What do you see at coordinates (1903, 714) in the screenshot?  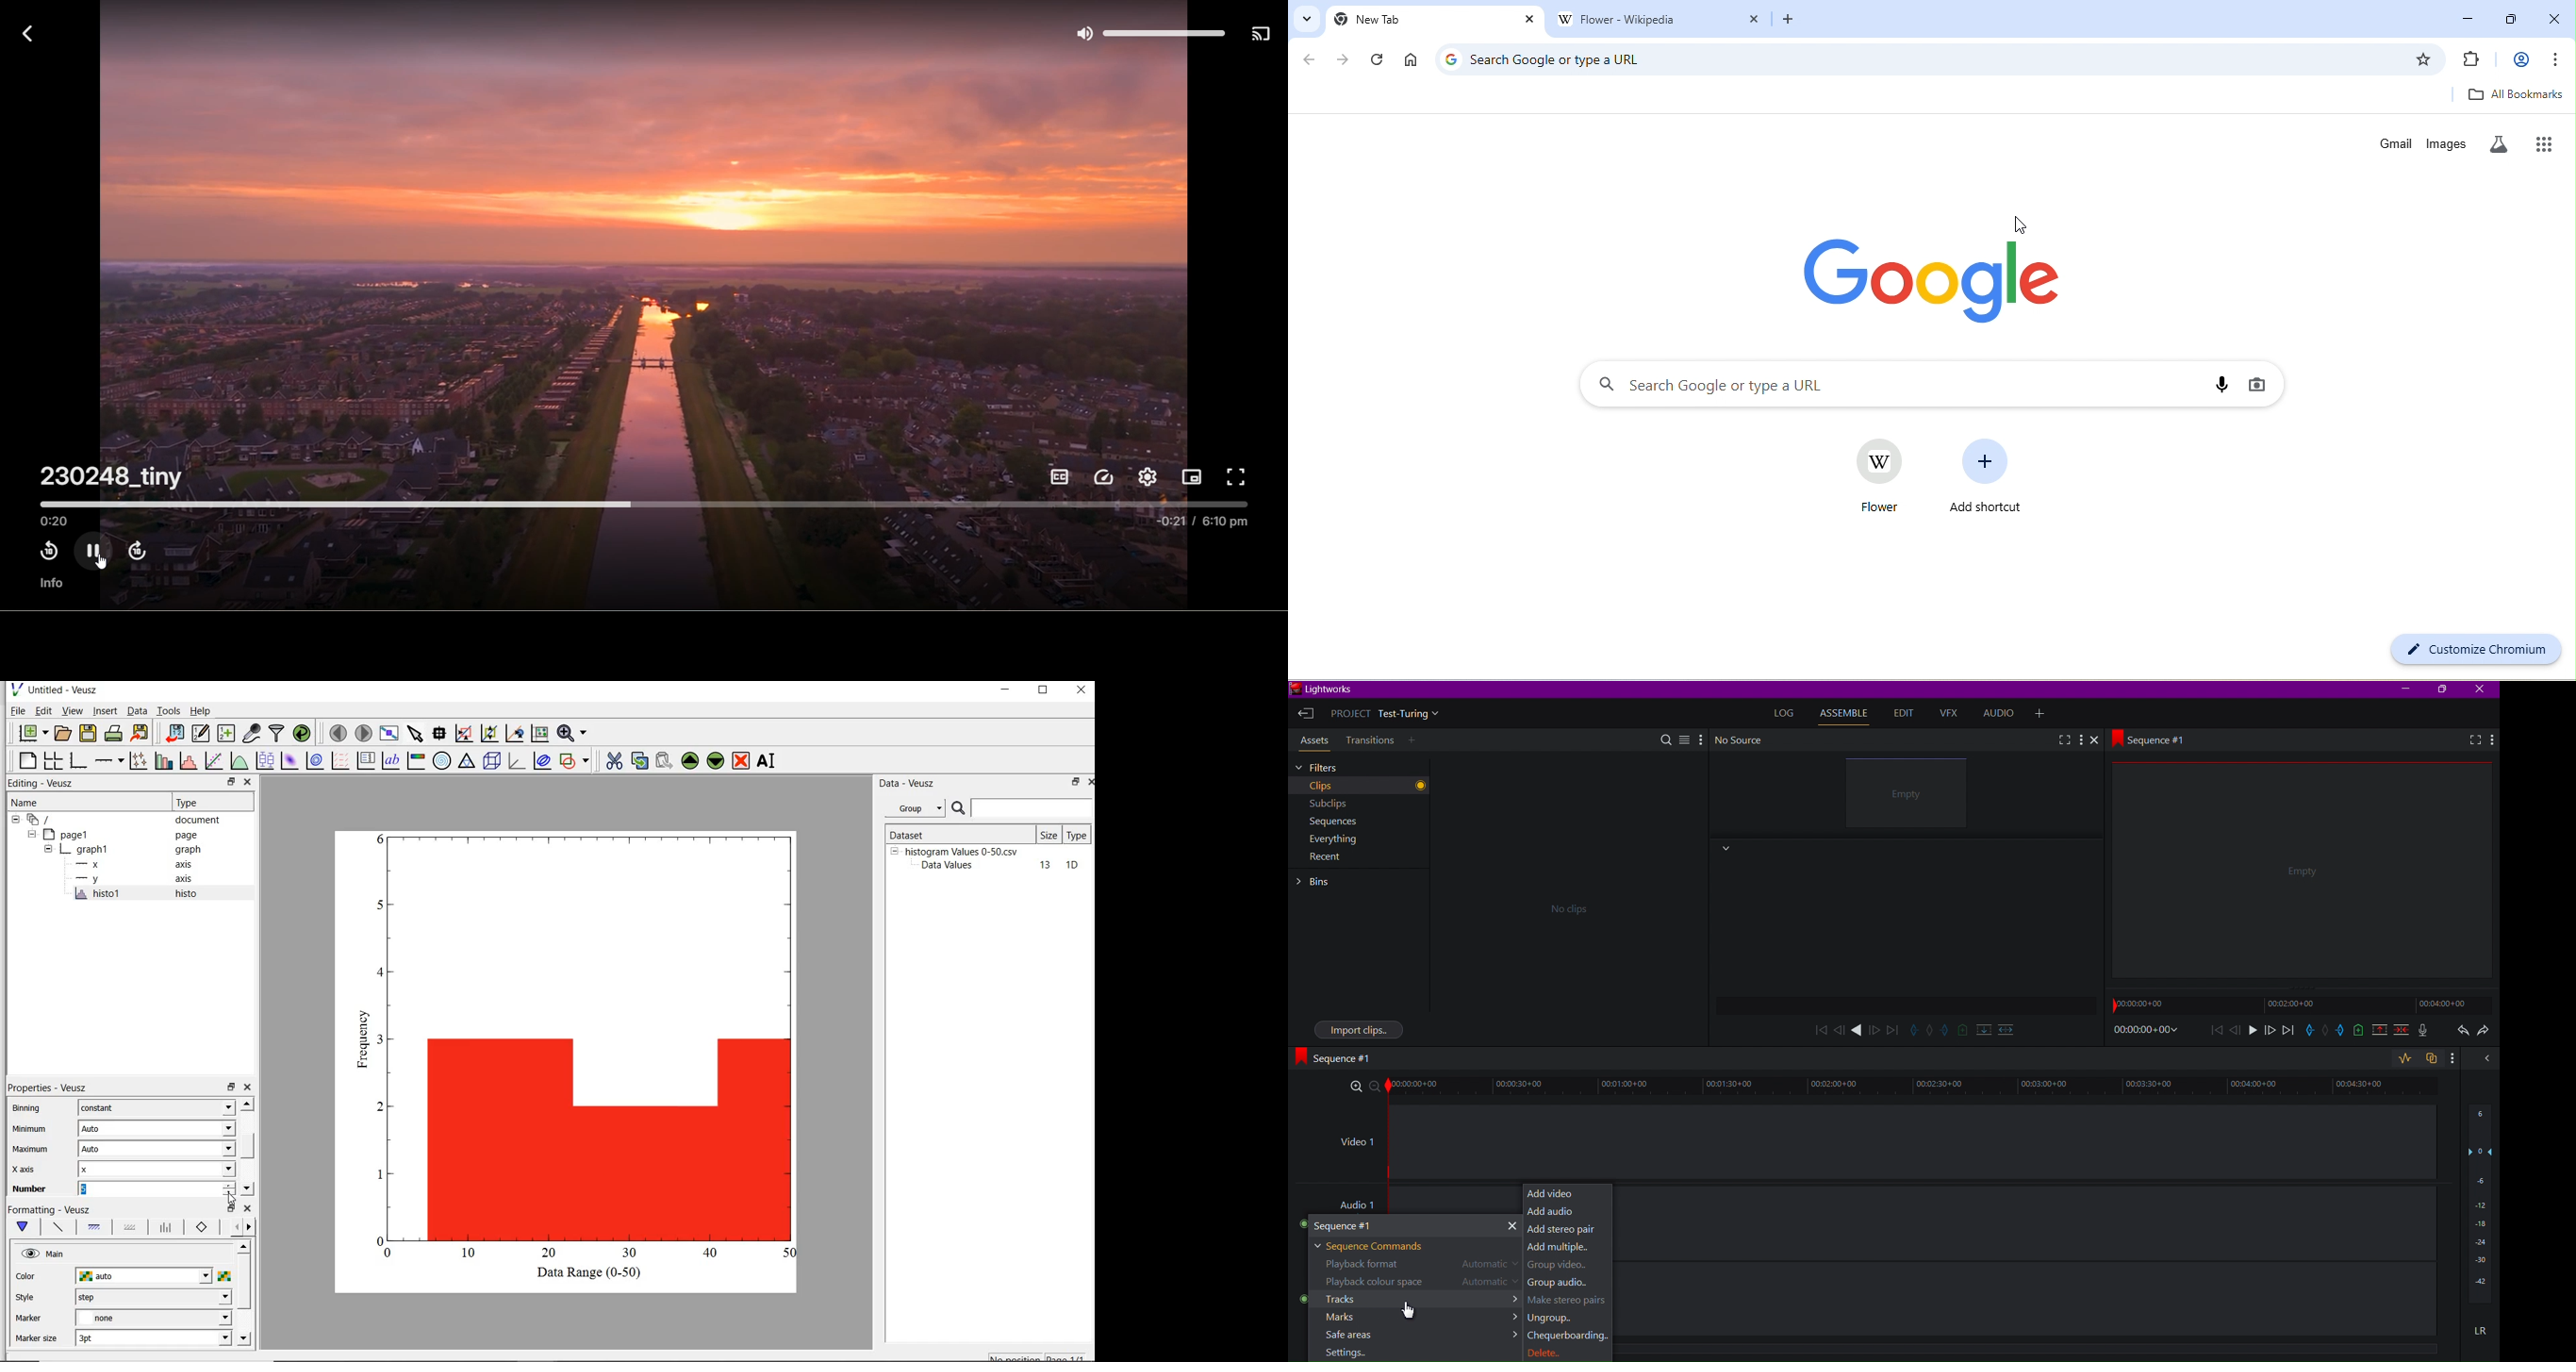 I see `Edit` at bounding box center [1903, 714].